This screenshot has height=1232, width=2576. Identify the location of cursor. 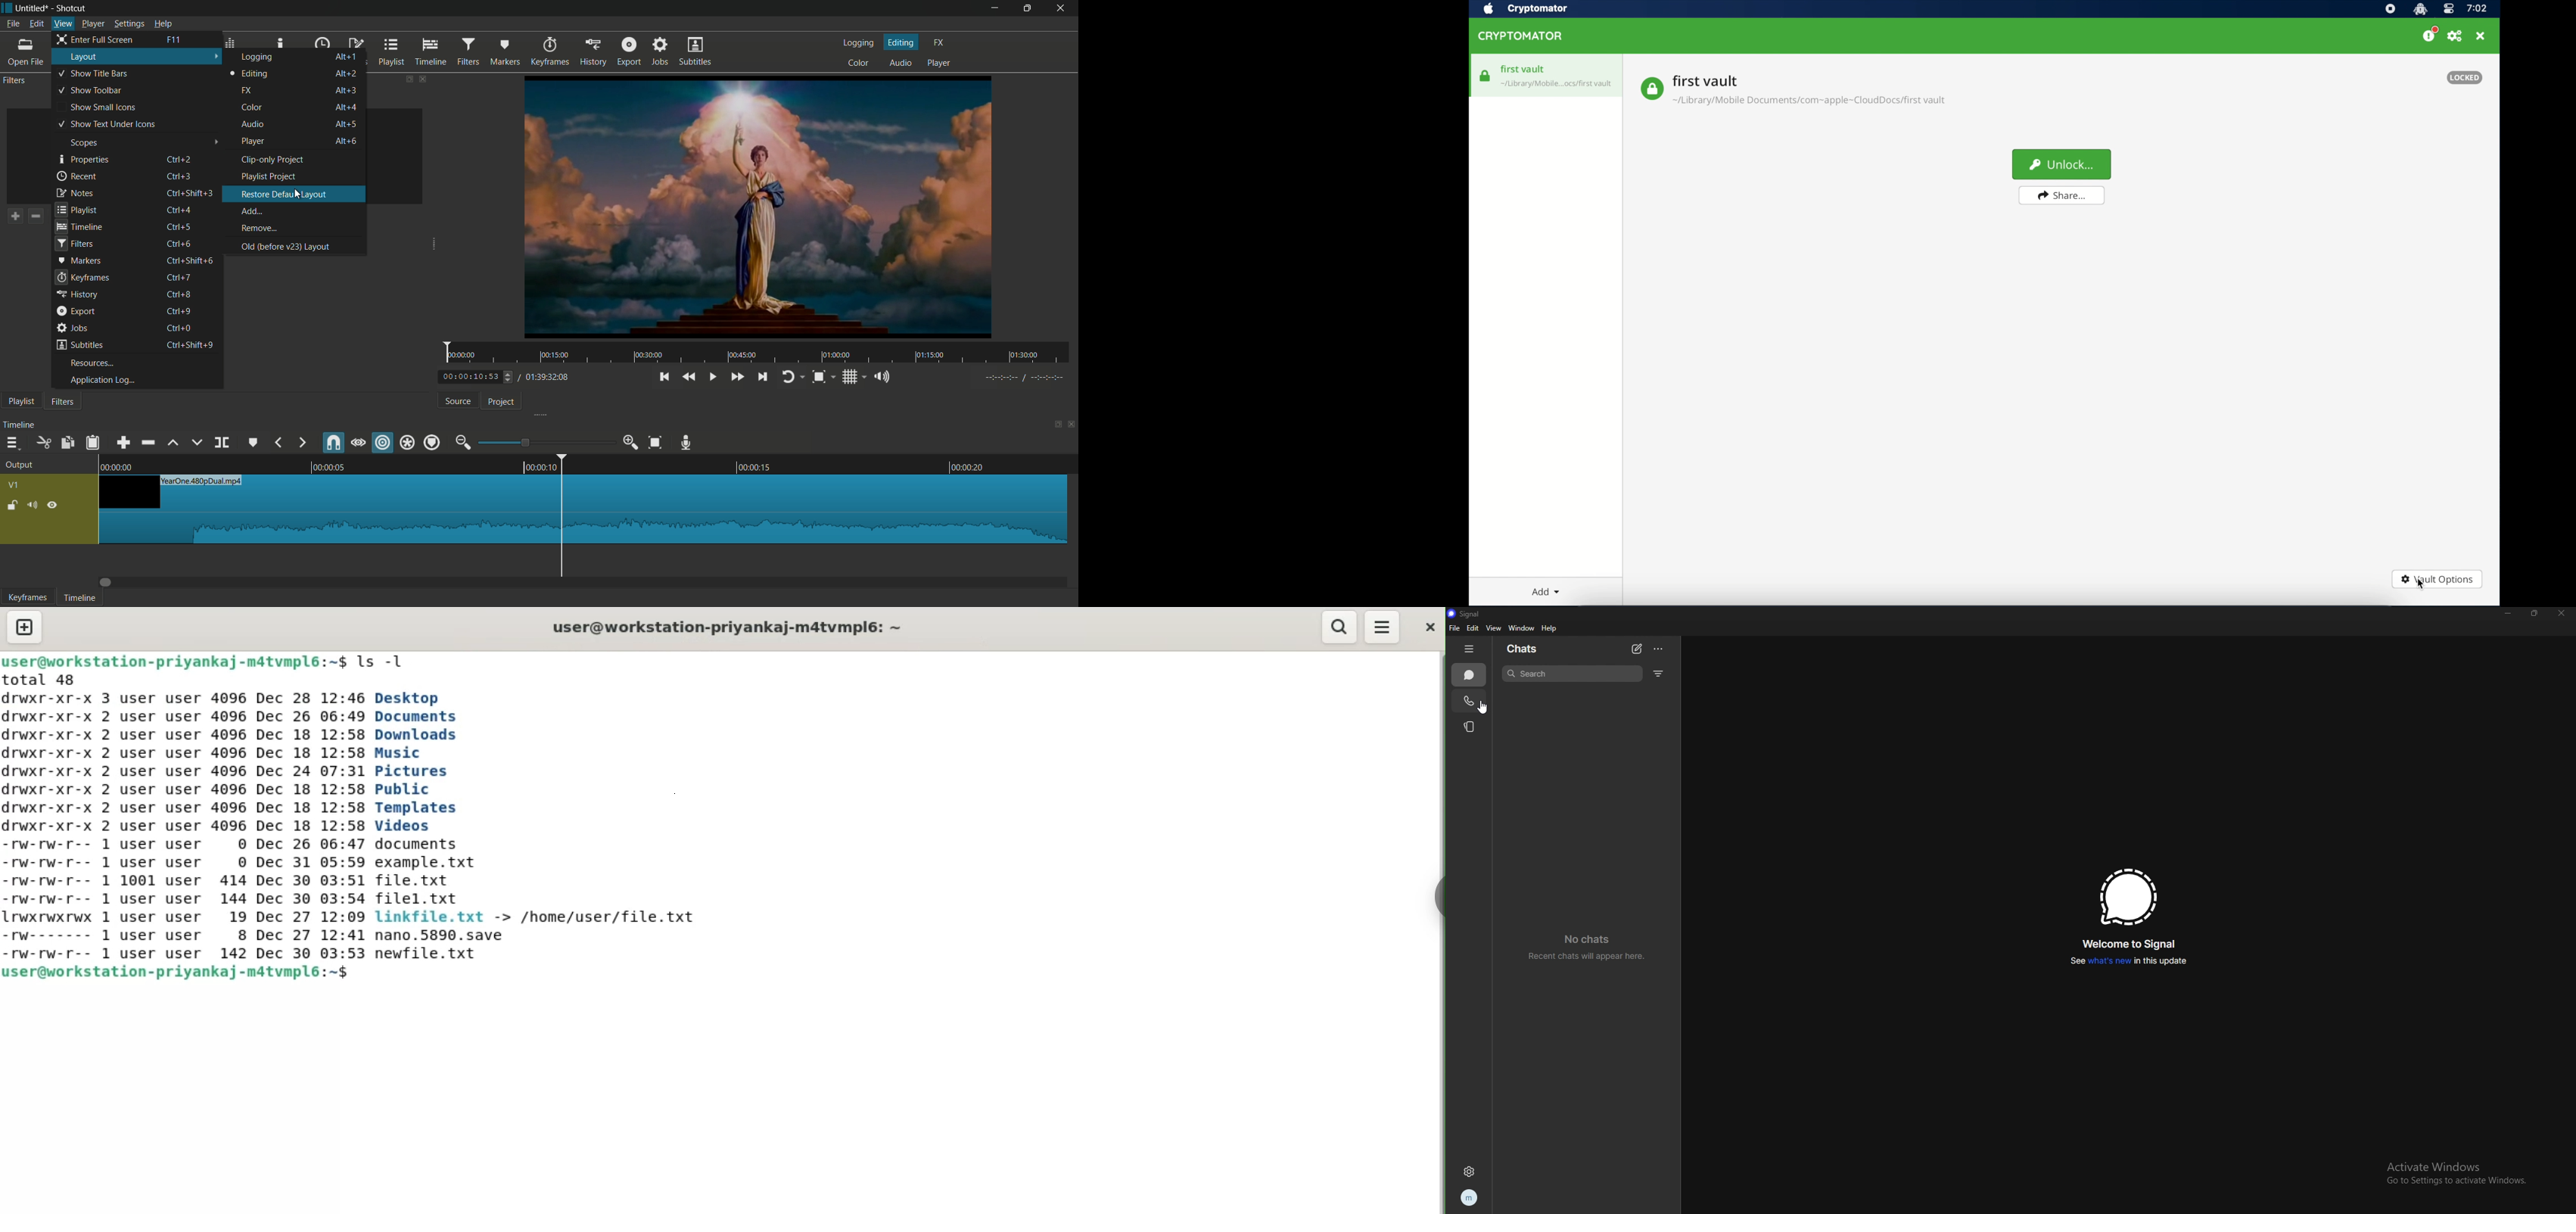
(299, 193).